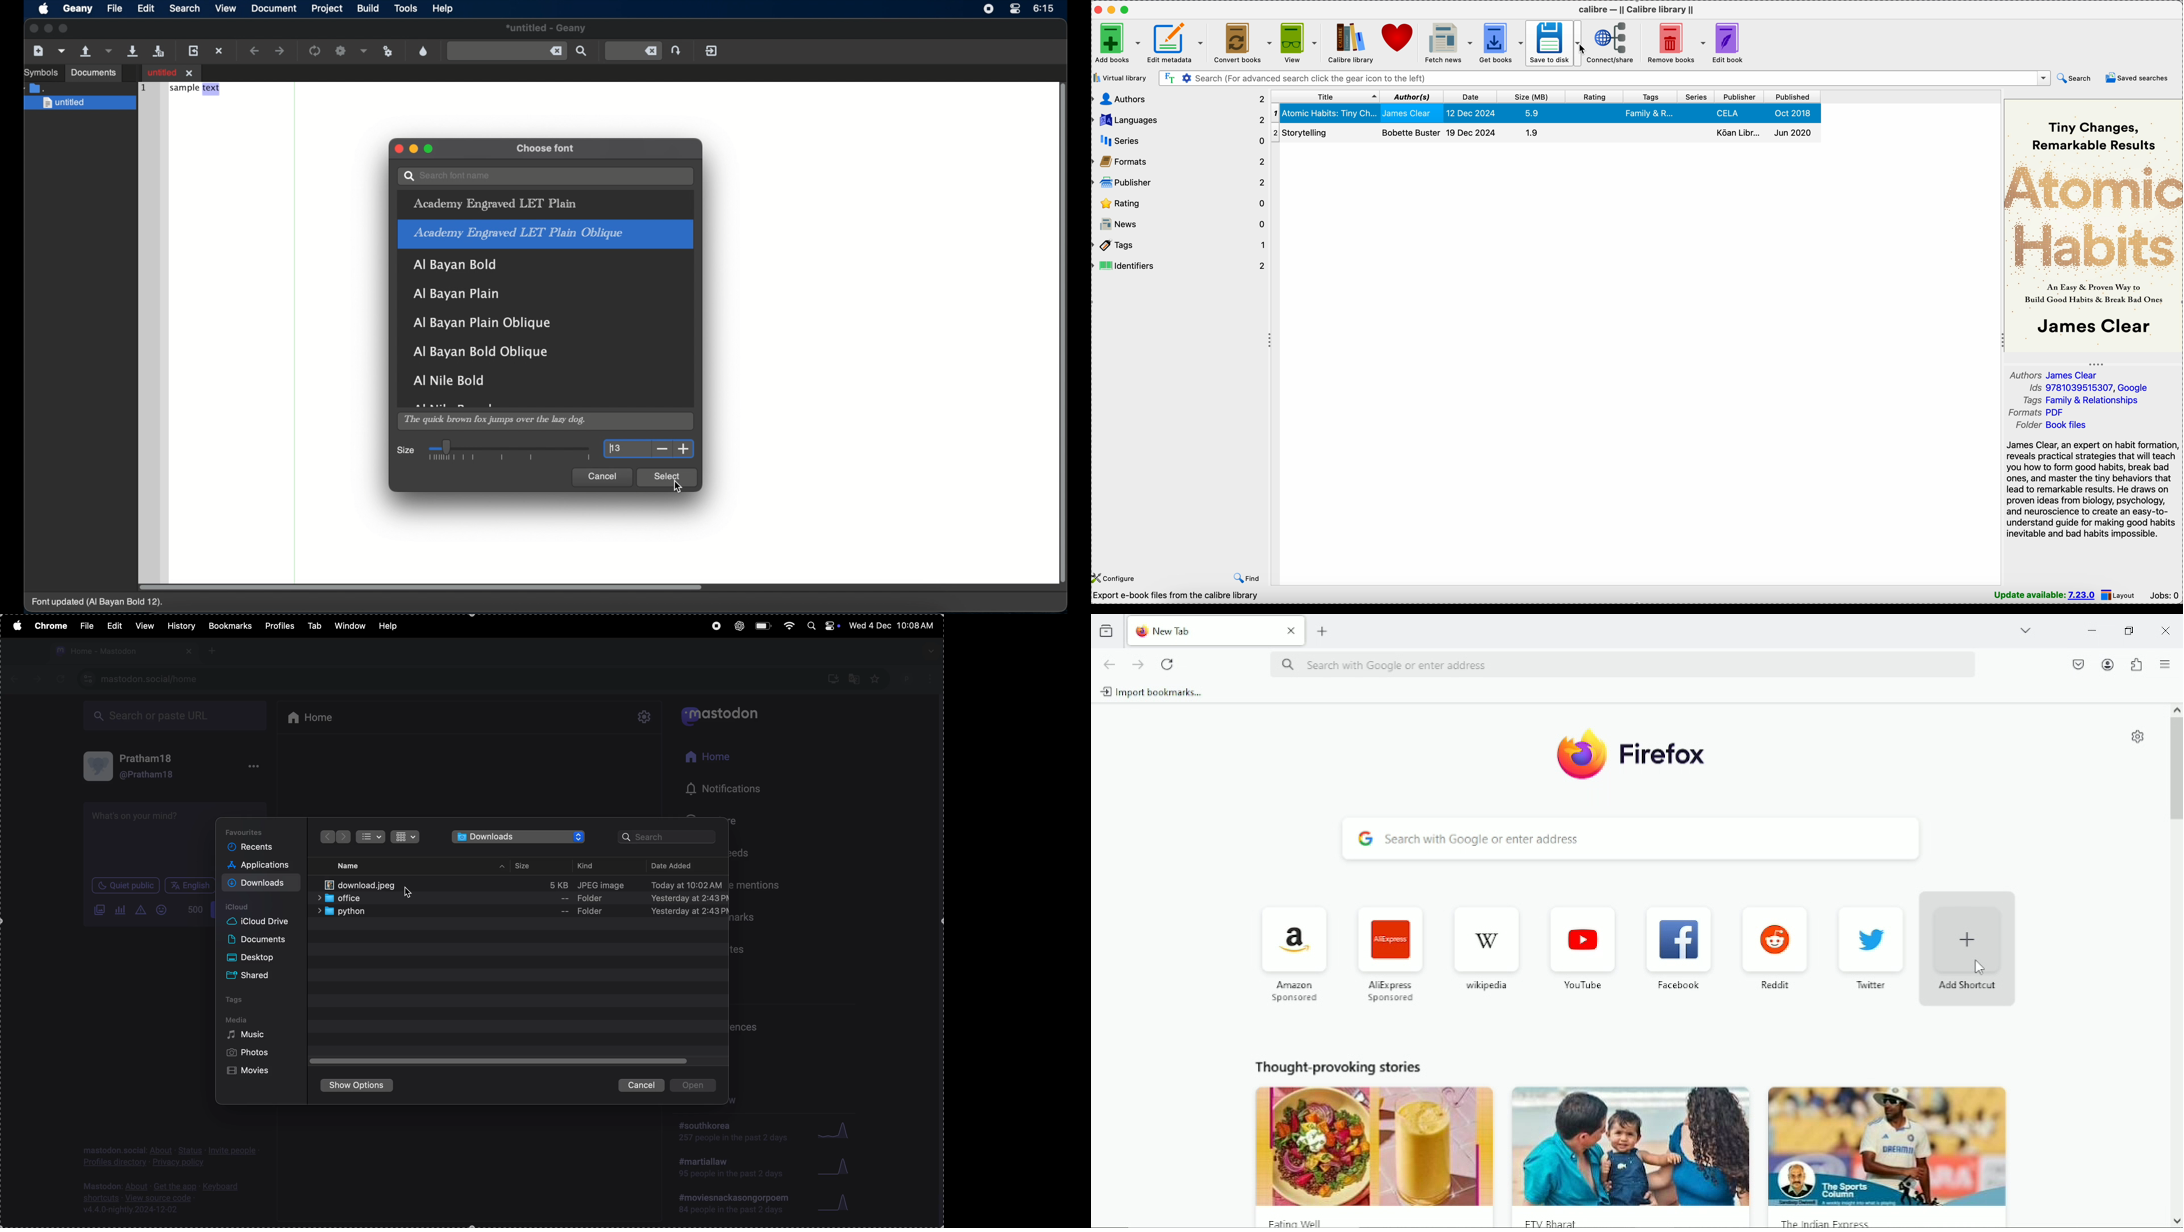 This screenshot has height=1232, width=2184. Describe the element at coordinates (87, 625) in the screenshot. I see `Filw` at that location.